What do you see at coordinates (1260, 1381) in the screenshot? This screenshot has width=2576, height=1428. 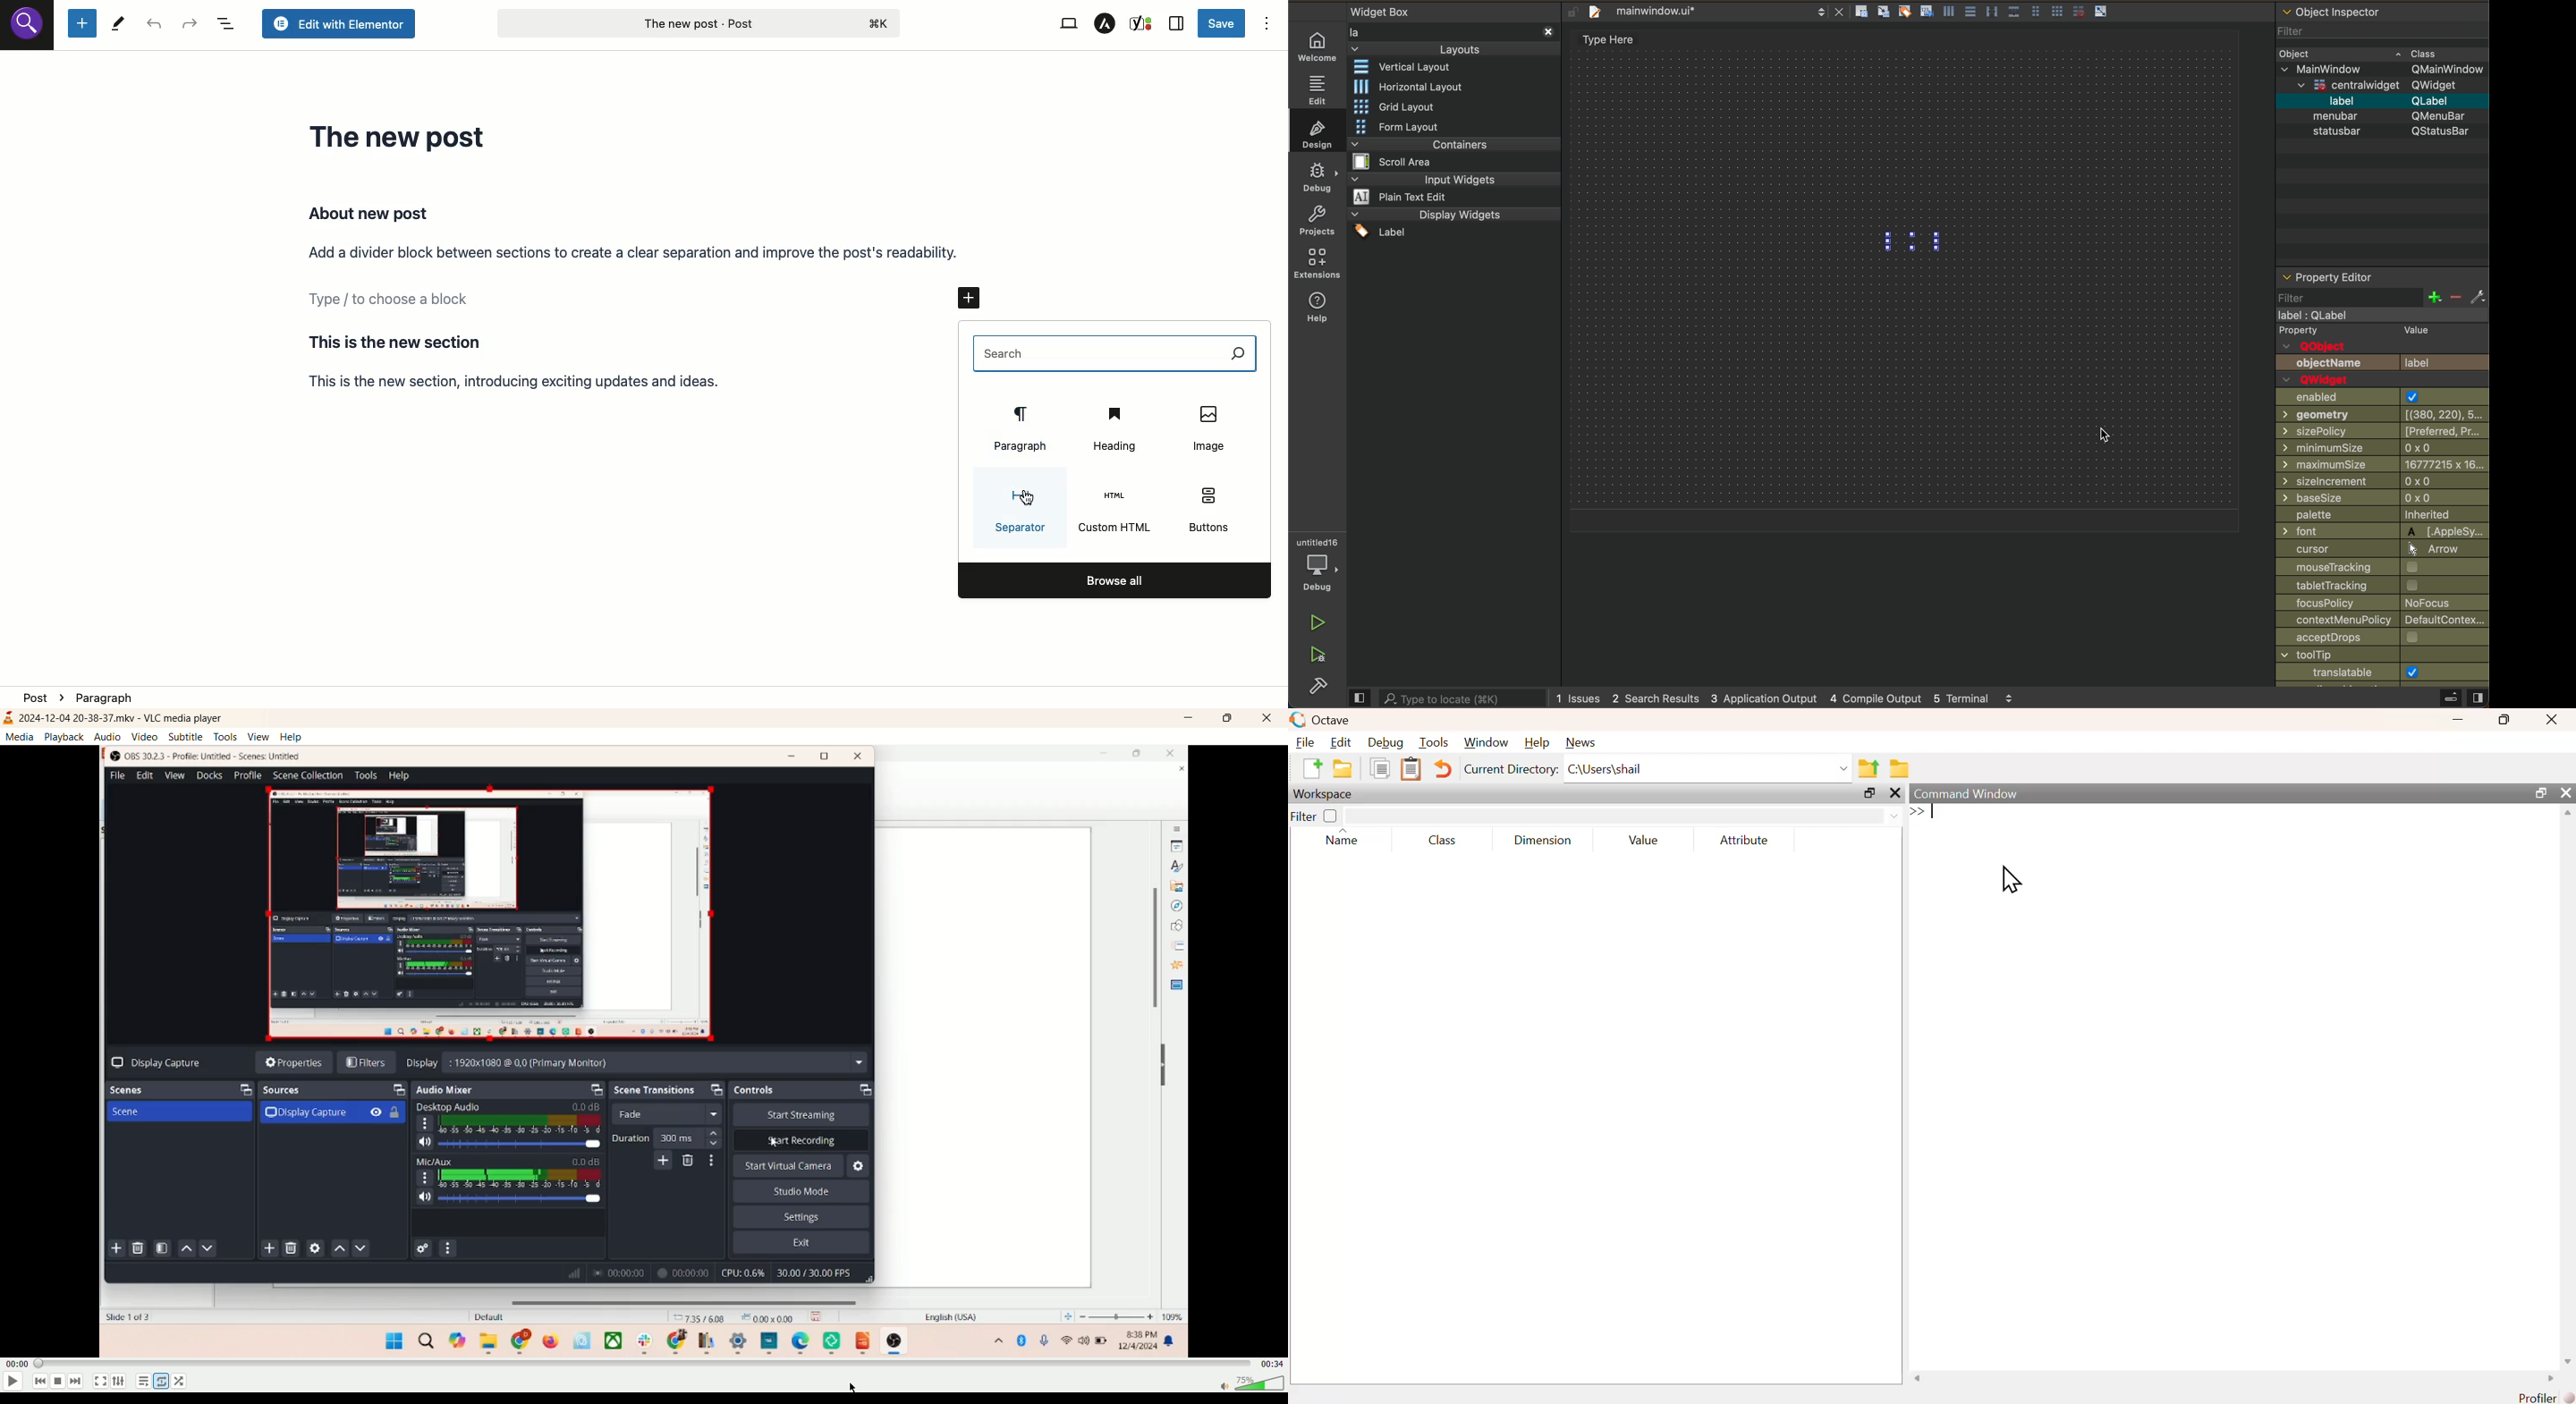 I see `volume bar` at bounding box center [1260, 1381].